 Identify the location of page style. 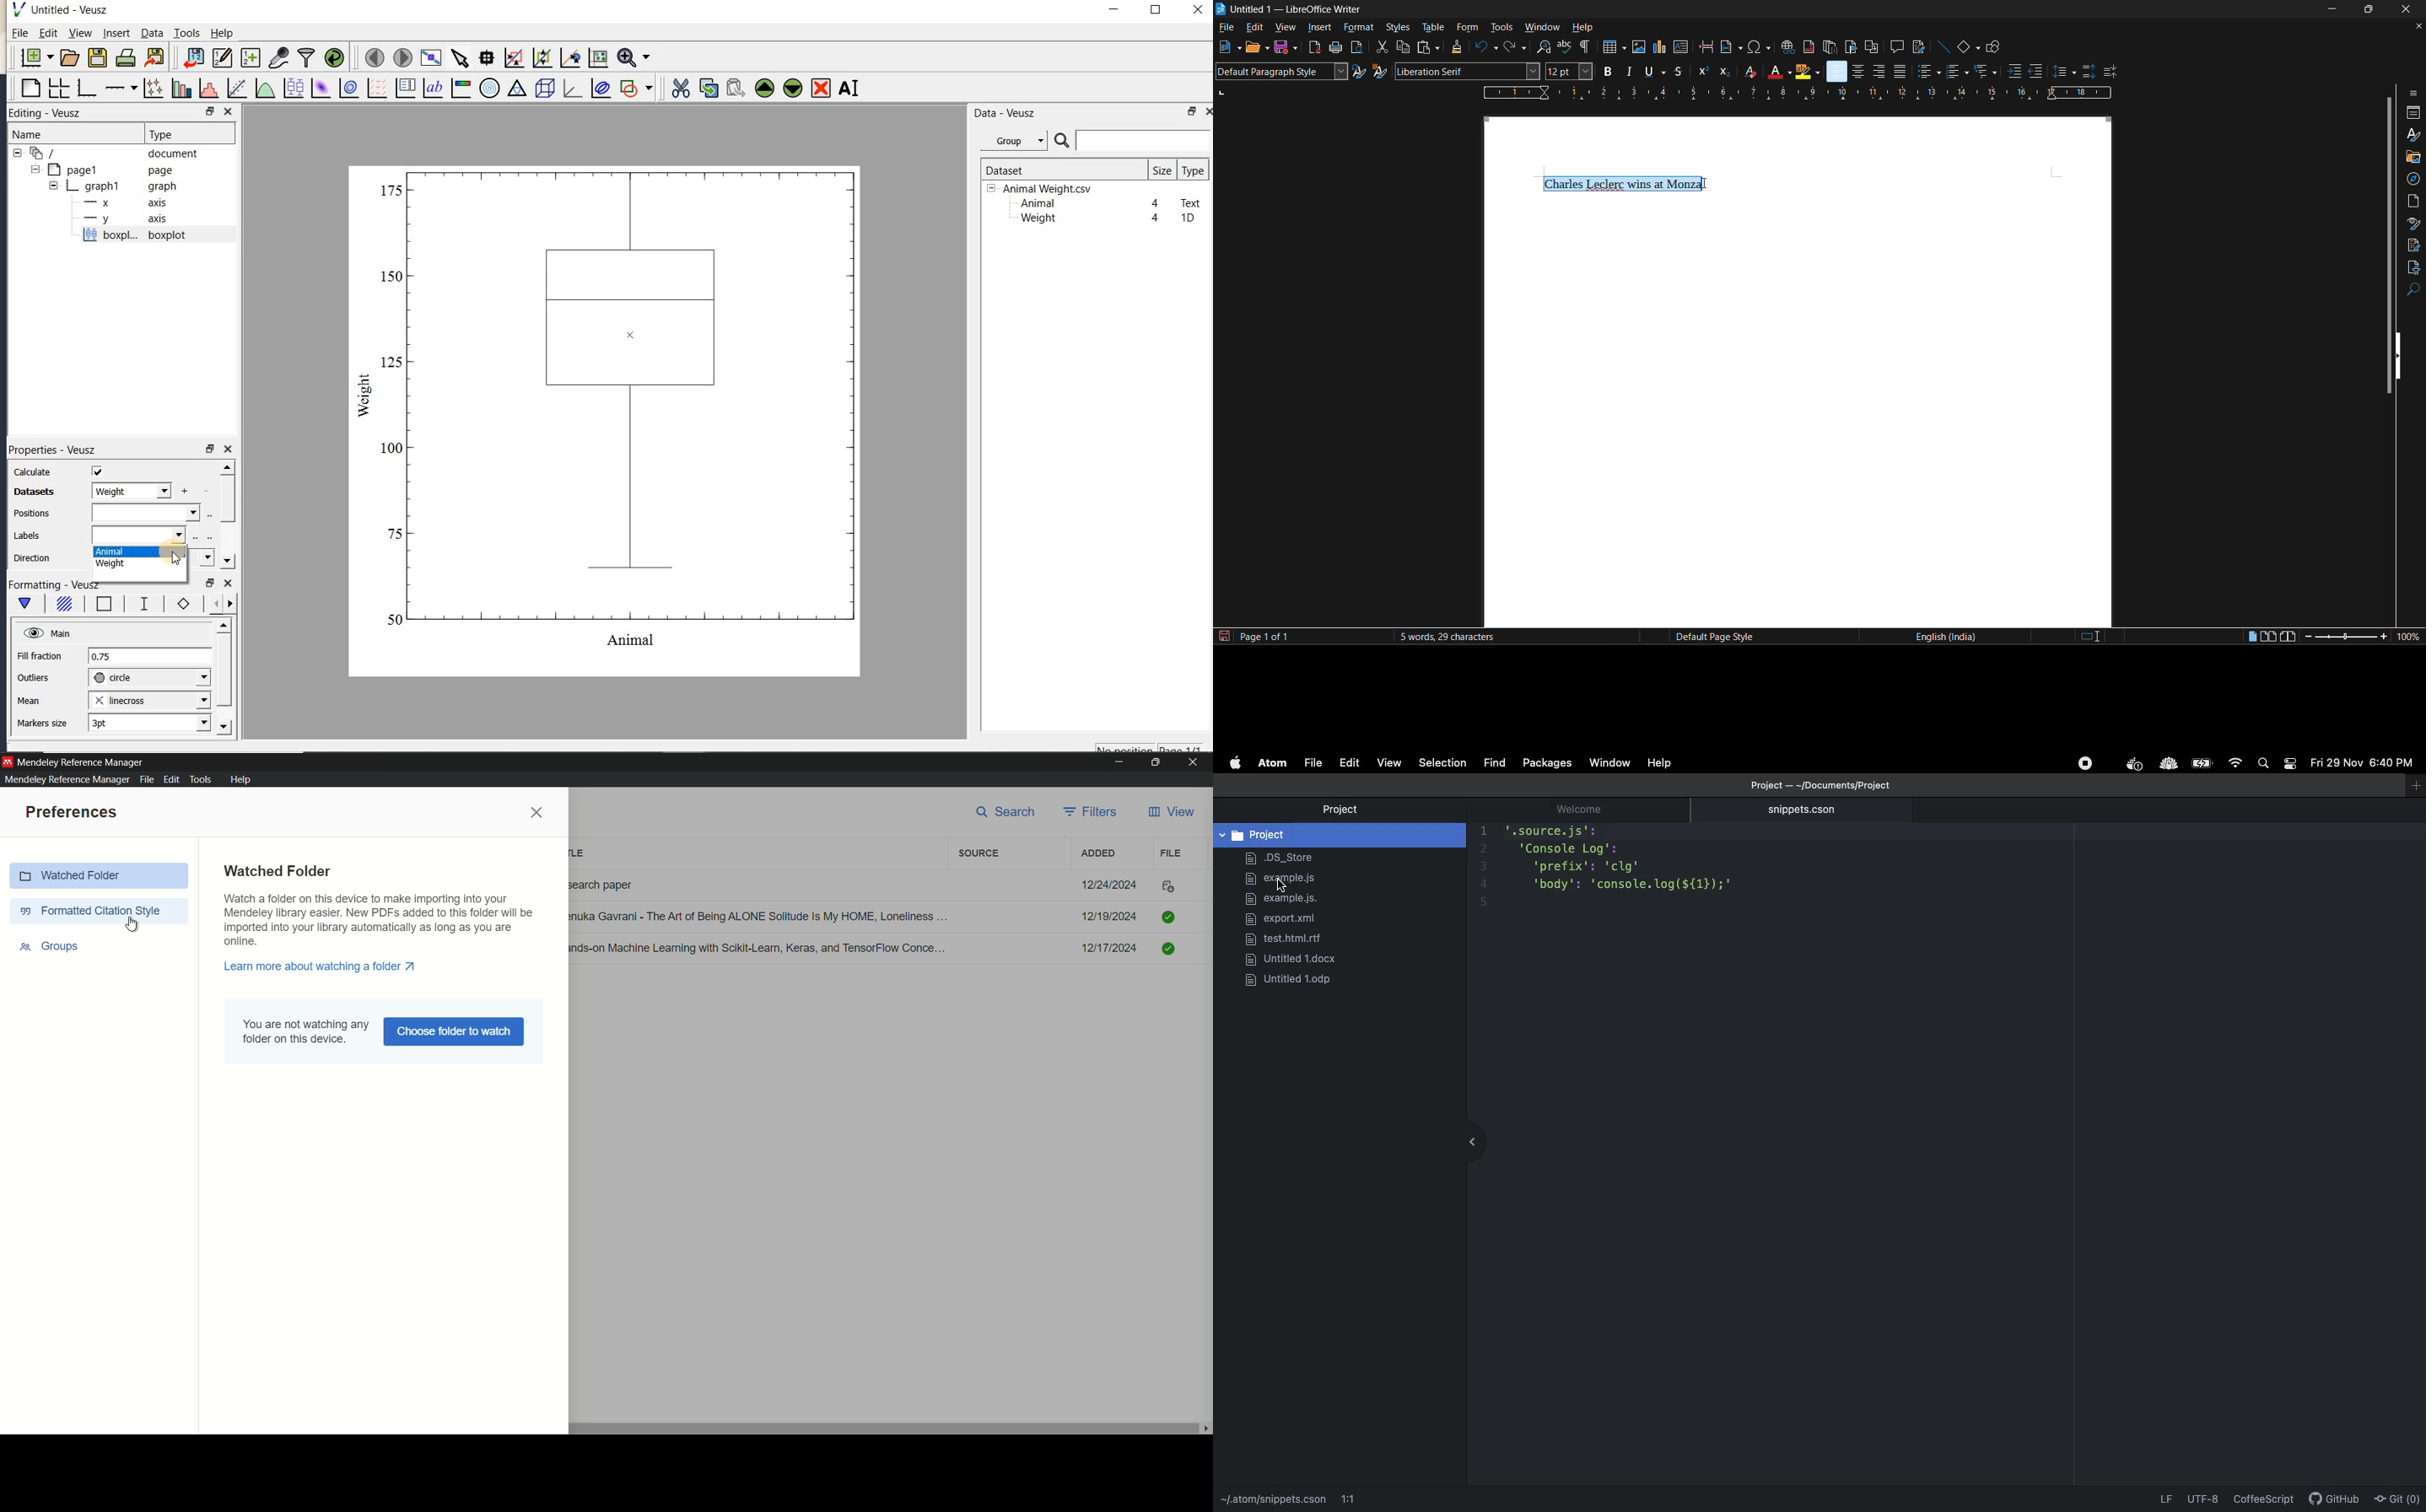
(1711, 637).